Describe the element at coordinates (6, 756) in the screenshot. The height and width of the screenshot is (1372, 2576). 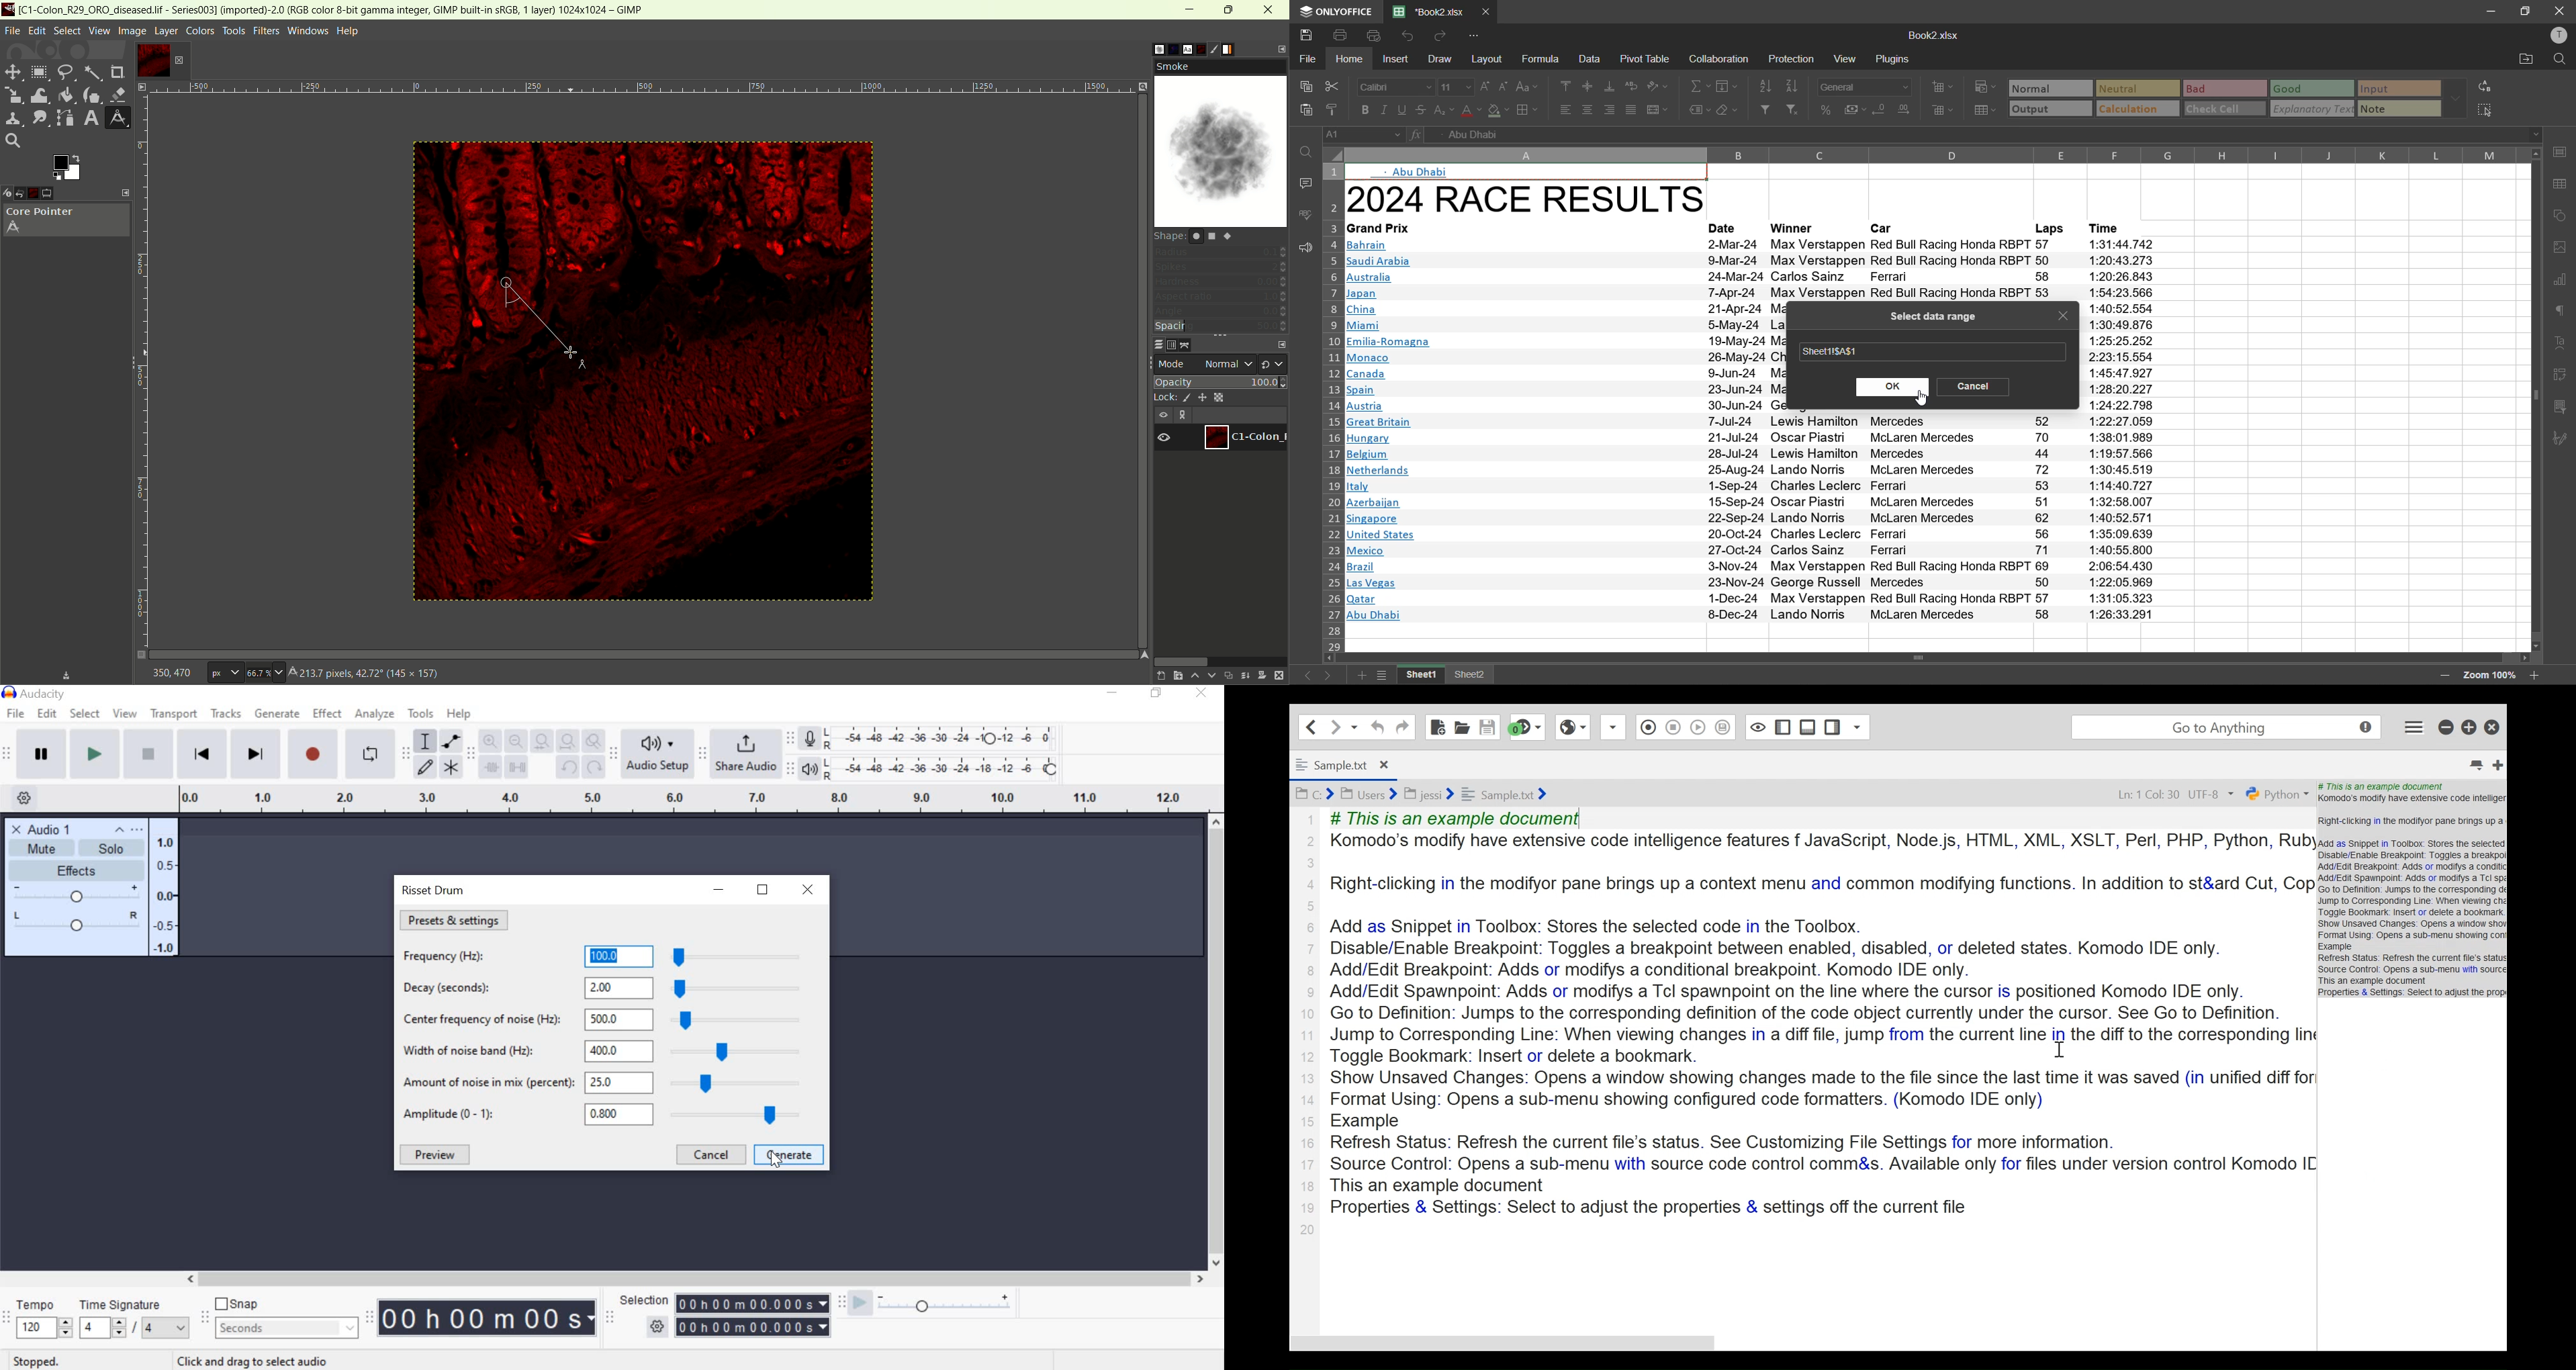
I see `Transport toolbar` at that location.